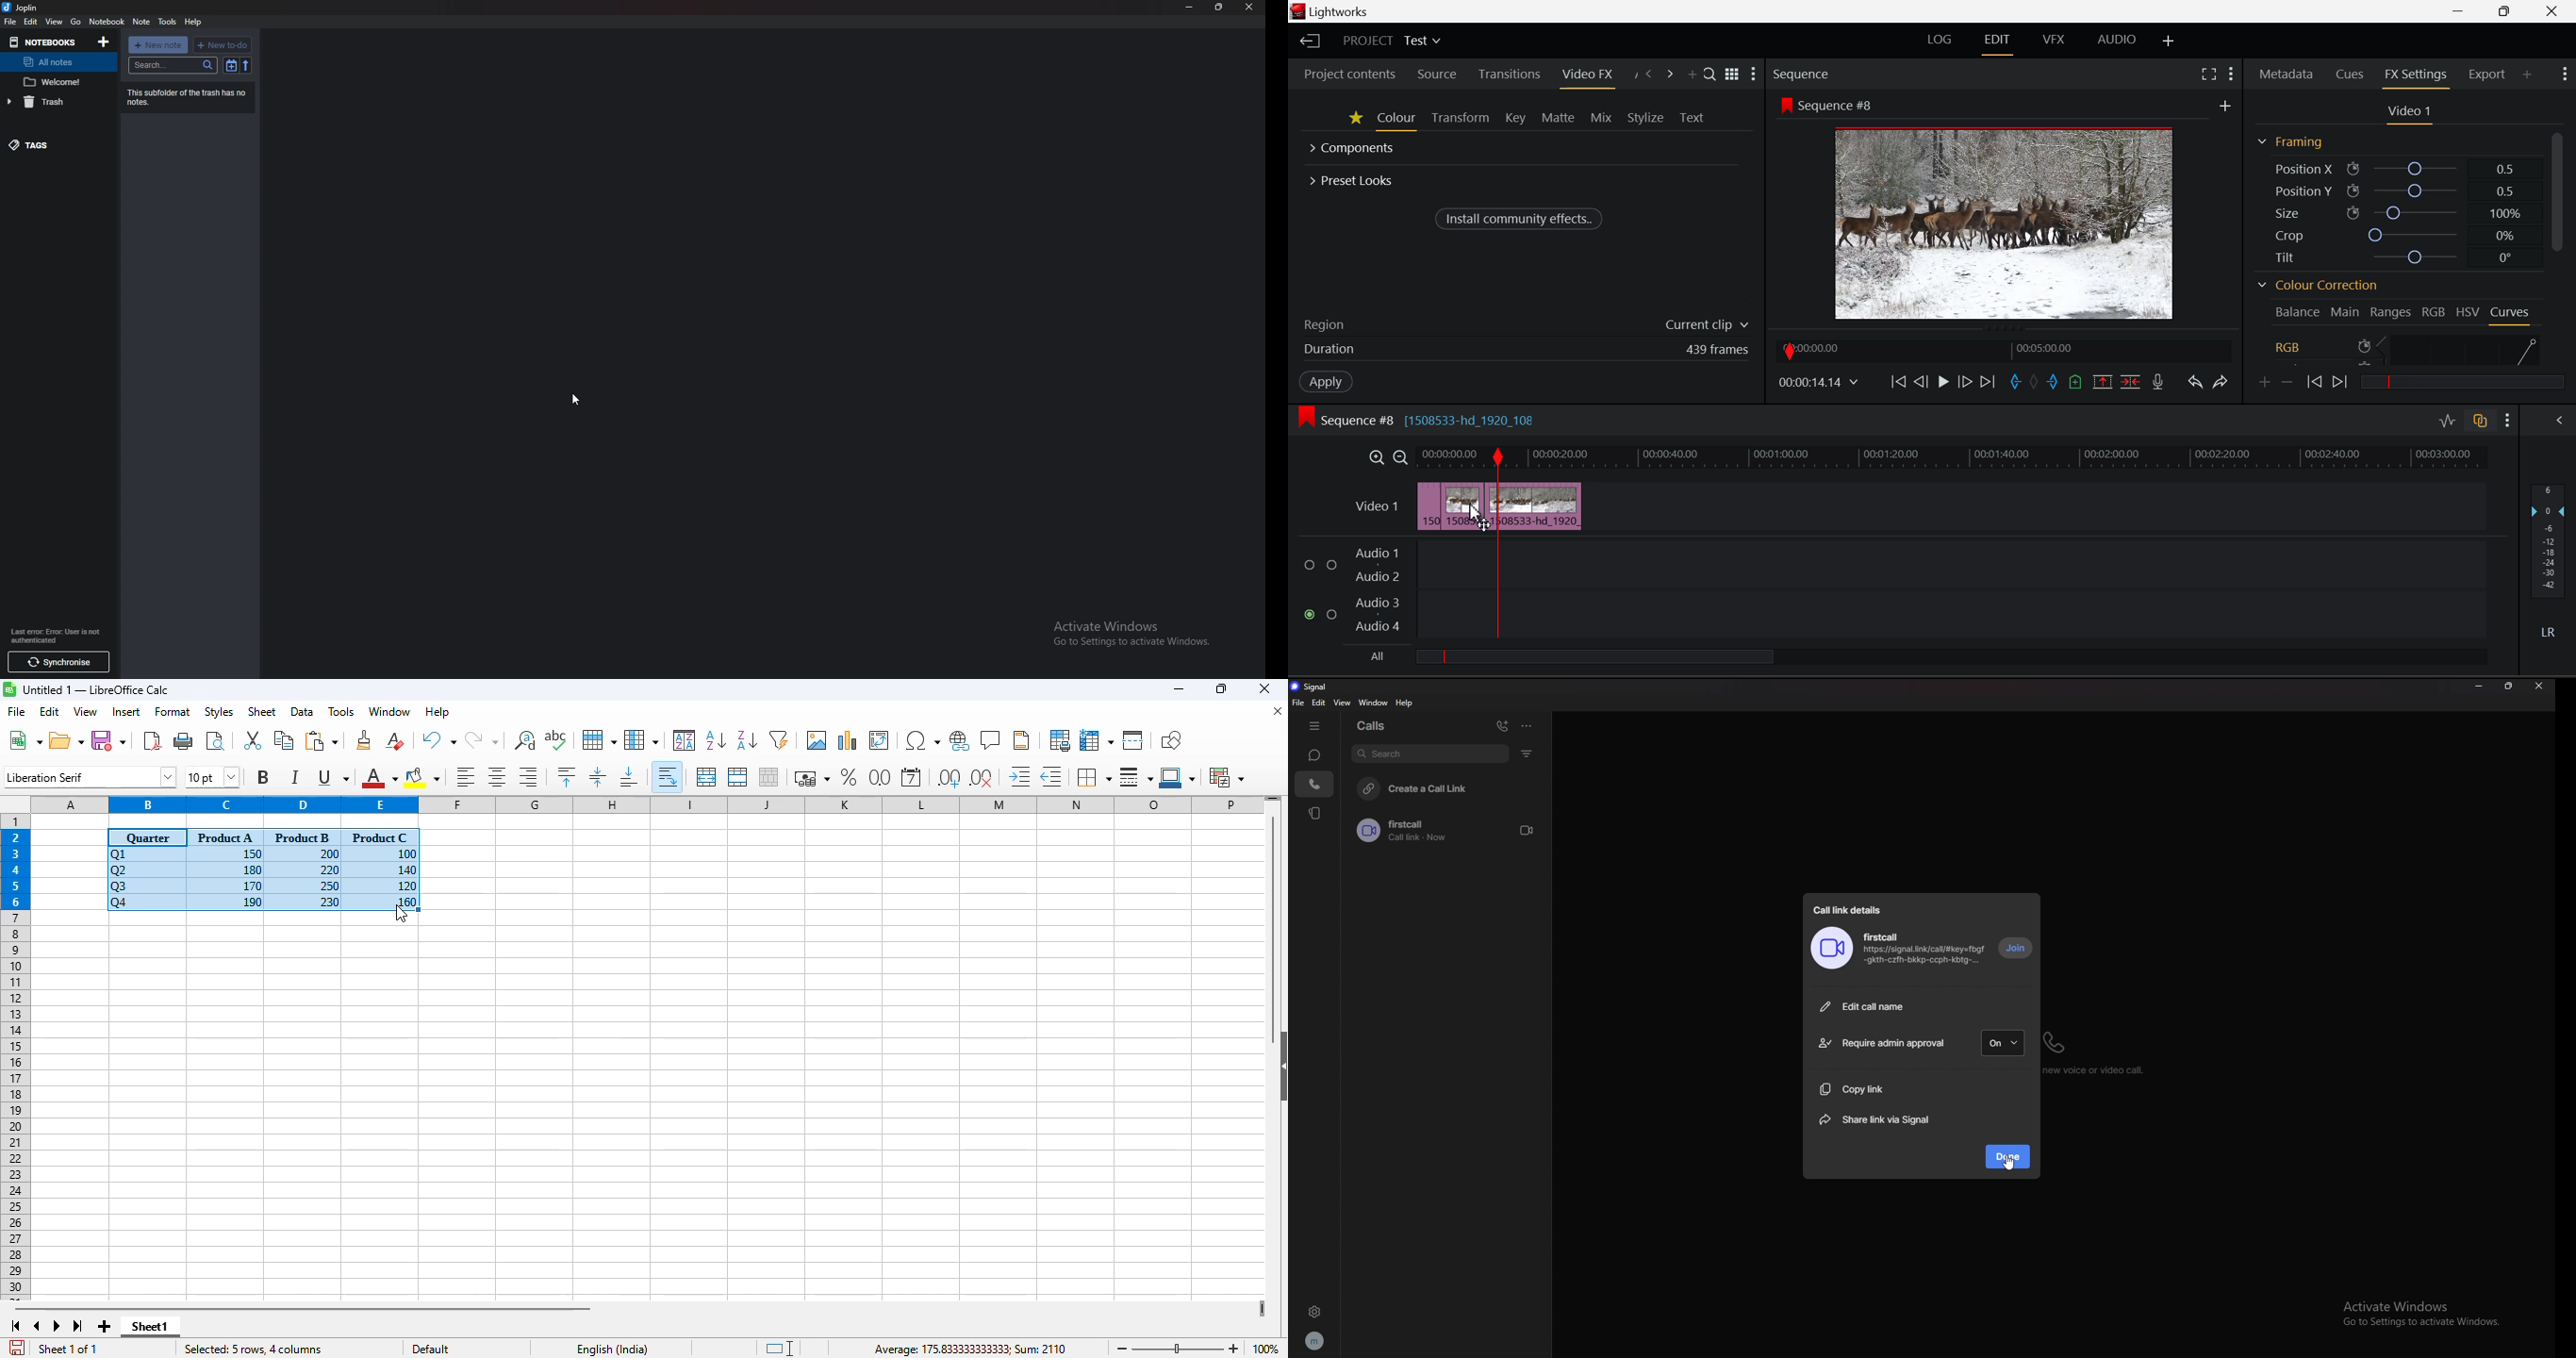  I want to click on Notebooks, so click(44, 42).